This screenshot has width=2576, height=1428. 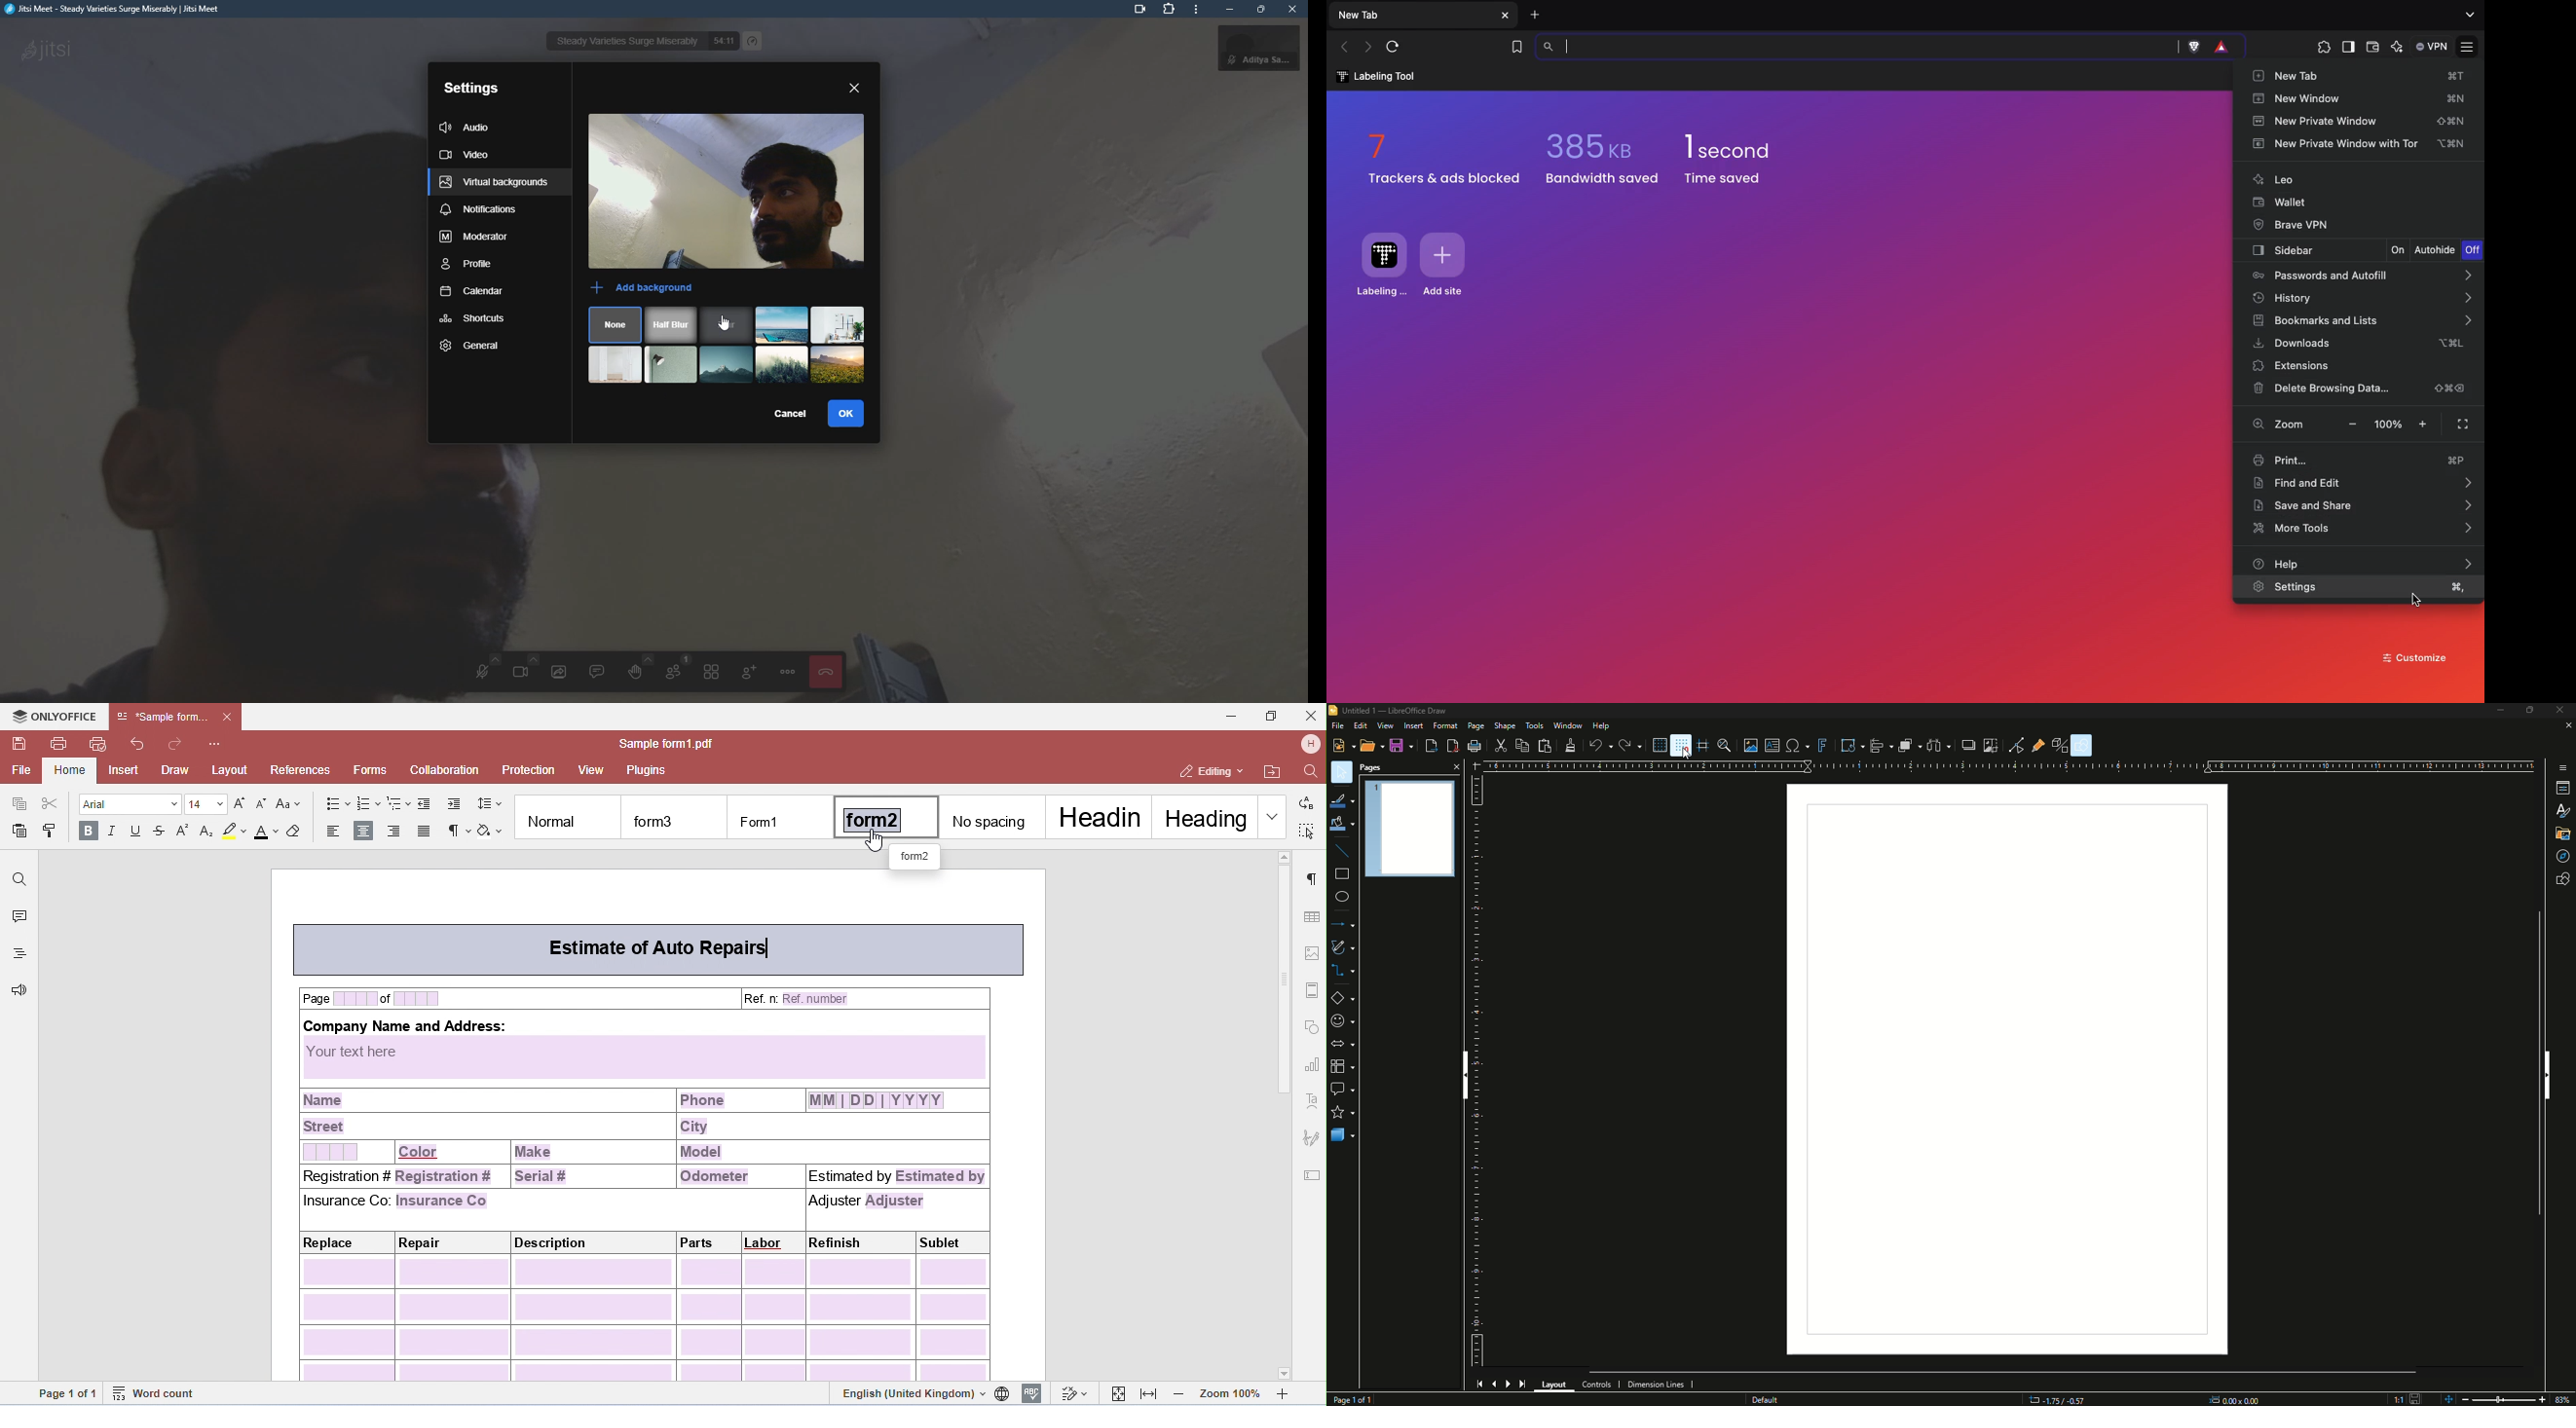 What do you see at coordinates (2351, 424) in the screenshot?
I see `make text smaller` at bounding box center [2351, 424].